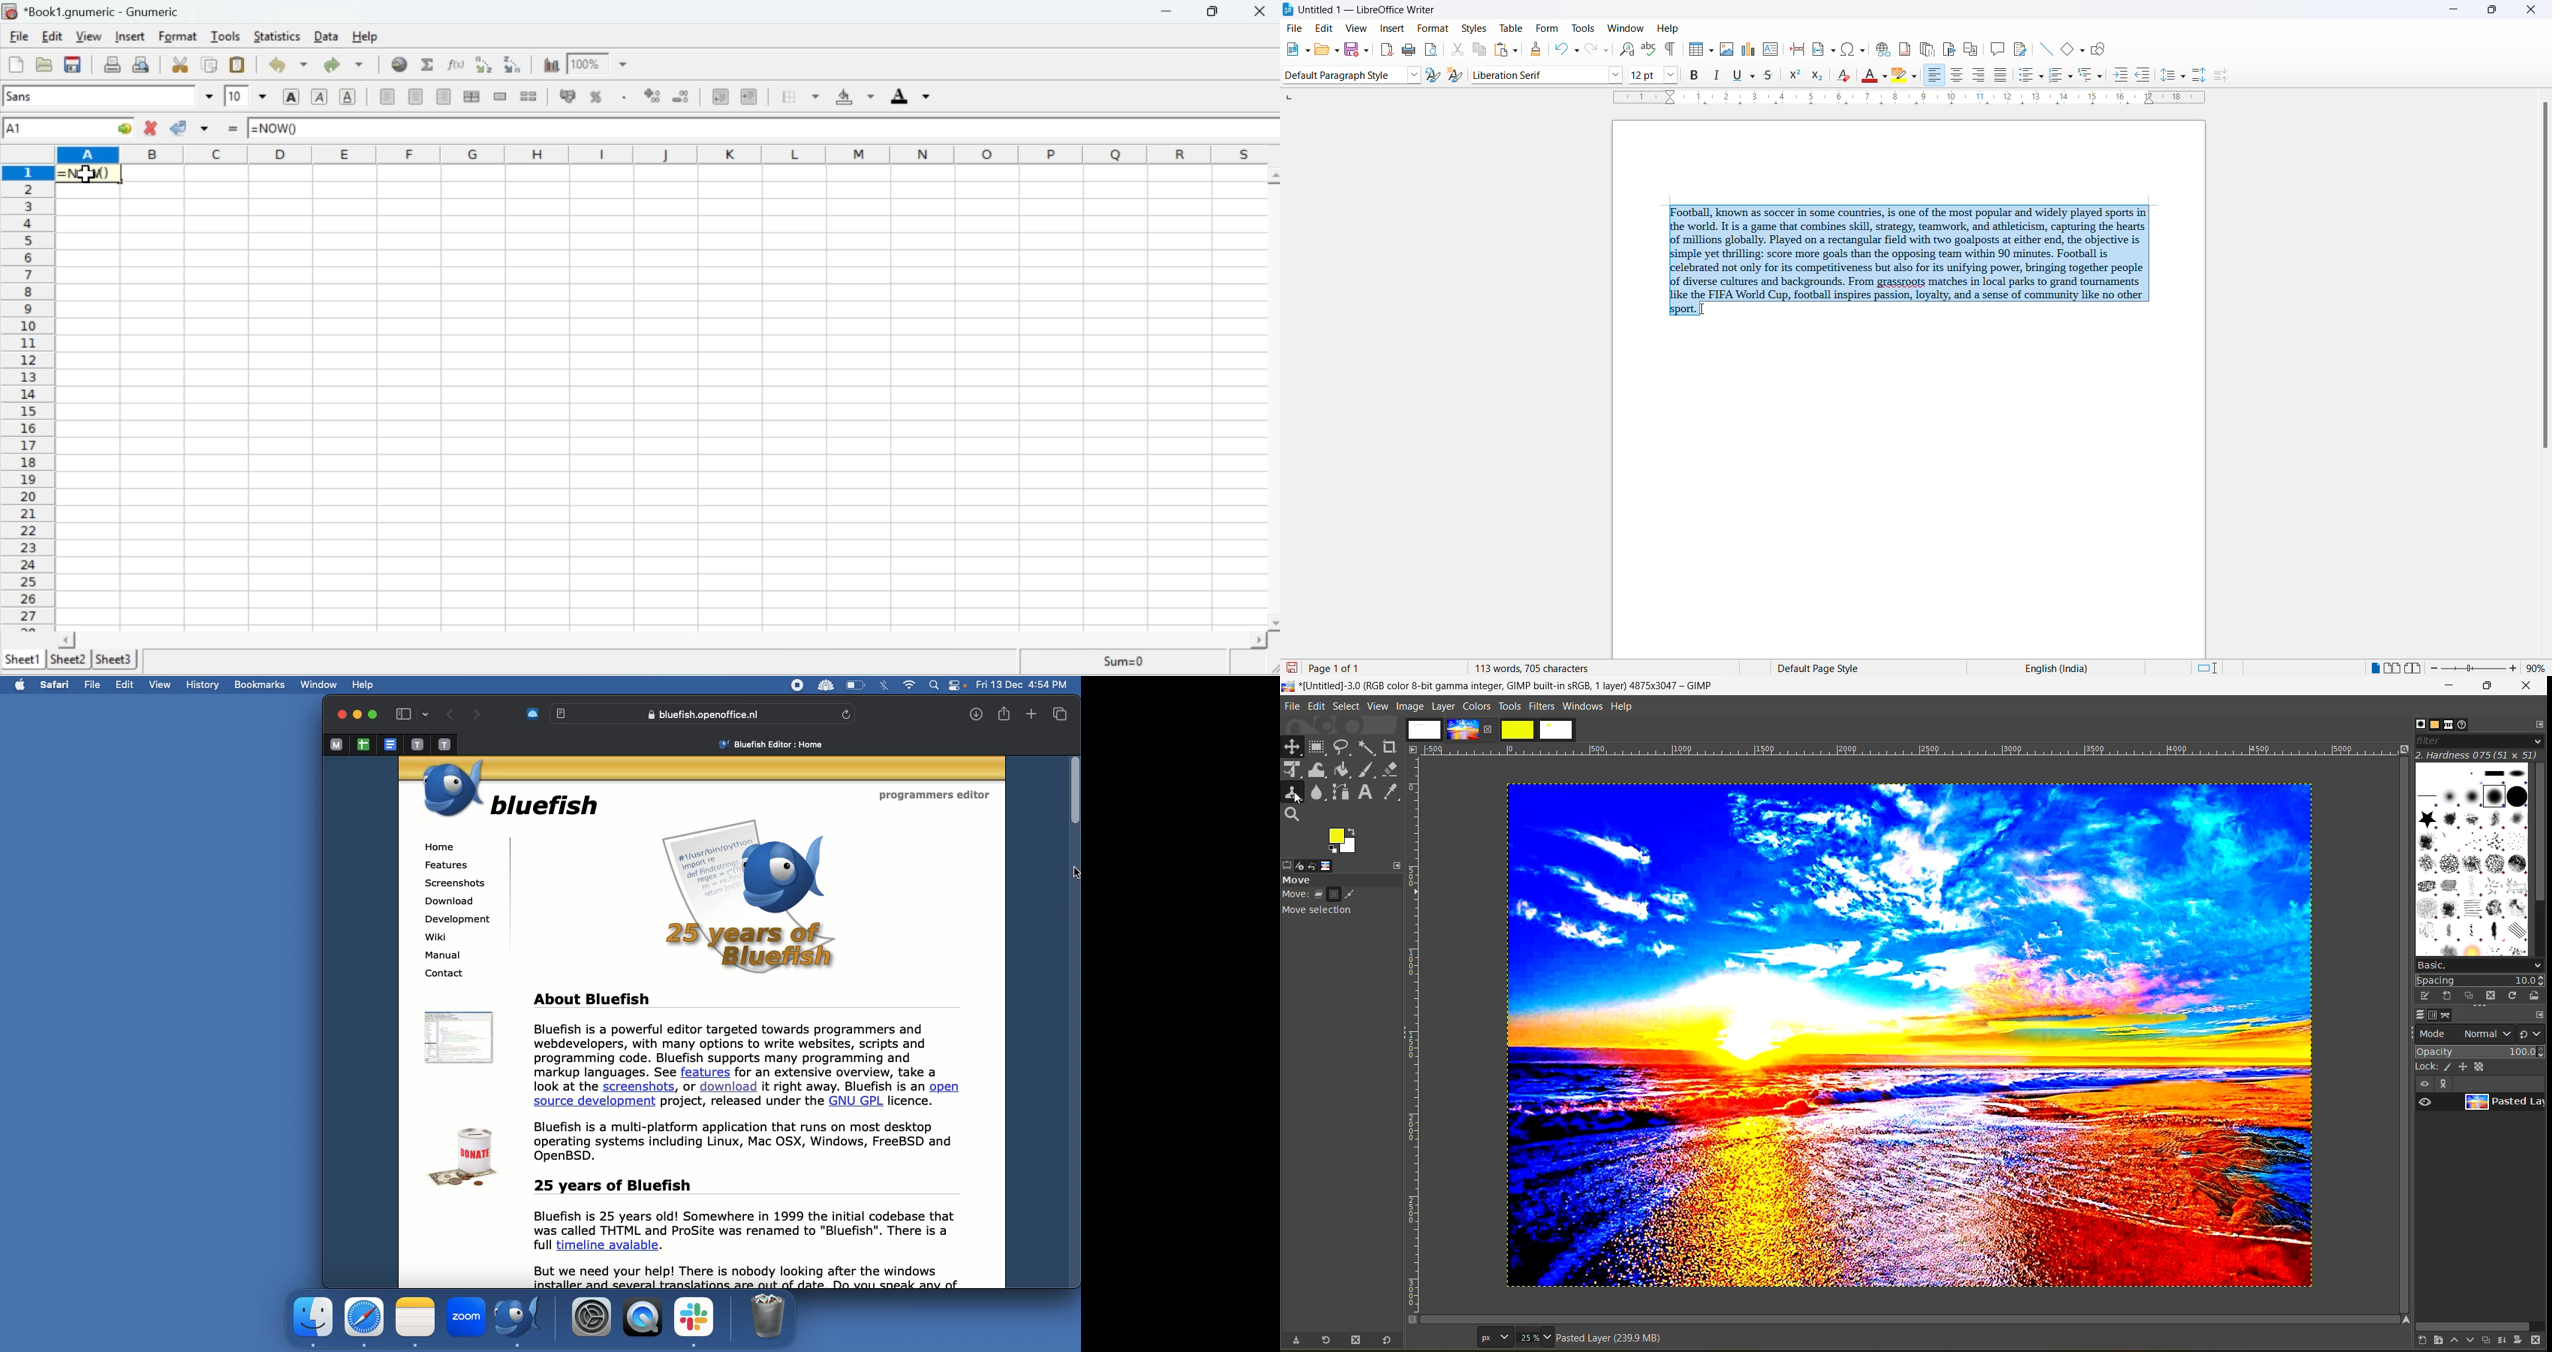  Describe the element at coordinates (1558, 731) in the screenshot. I see `white` at that location.